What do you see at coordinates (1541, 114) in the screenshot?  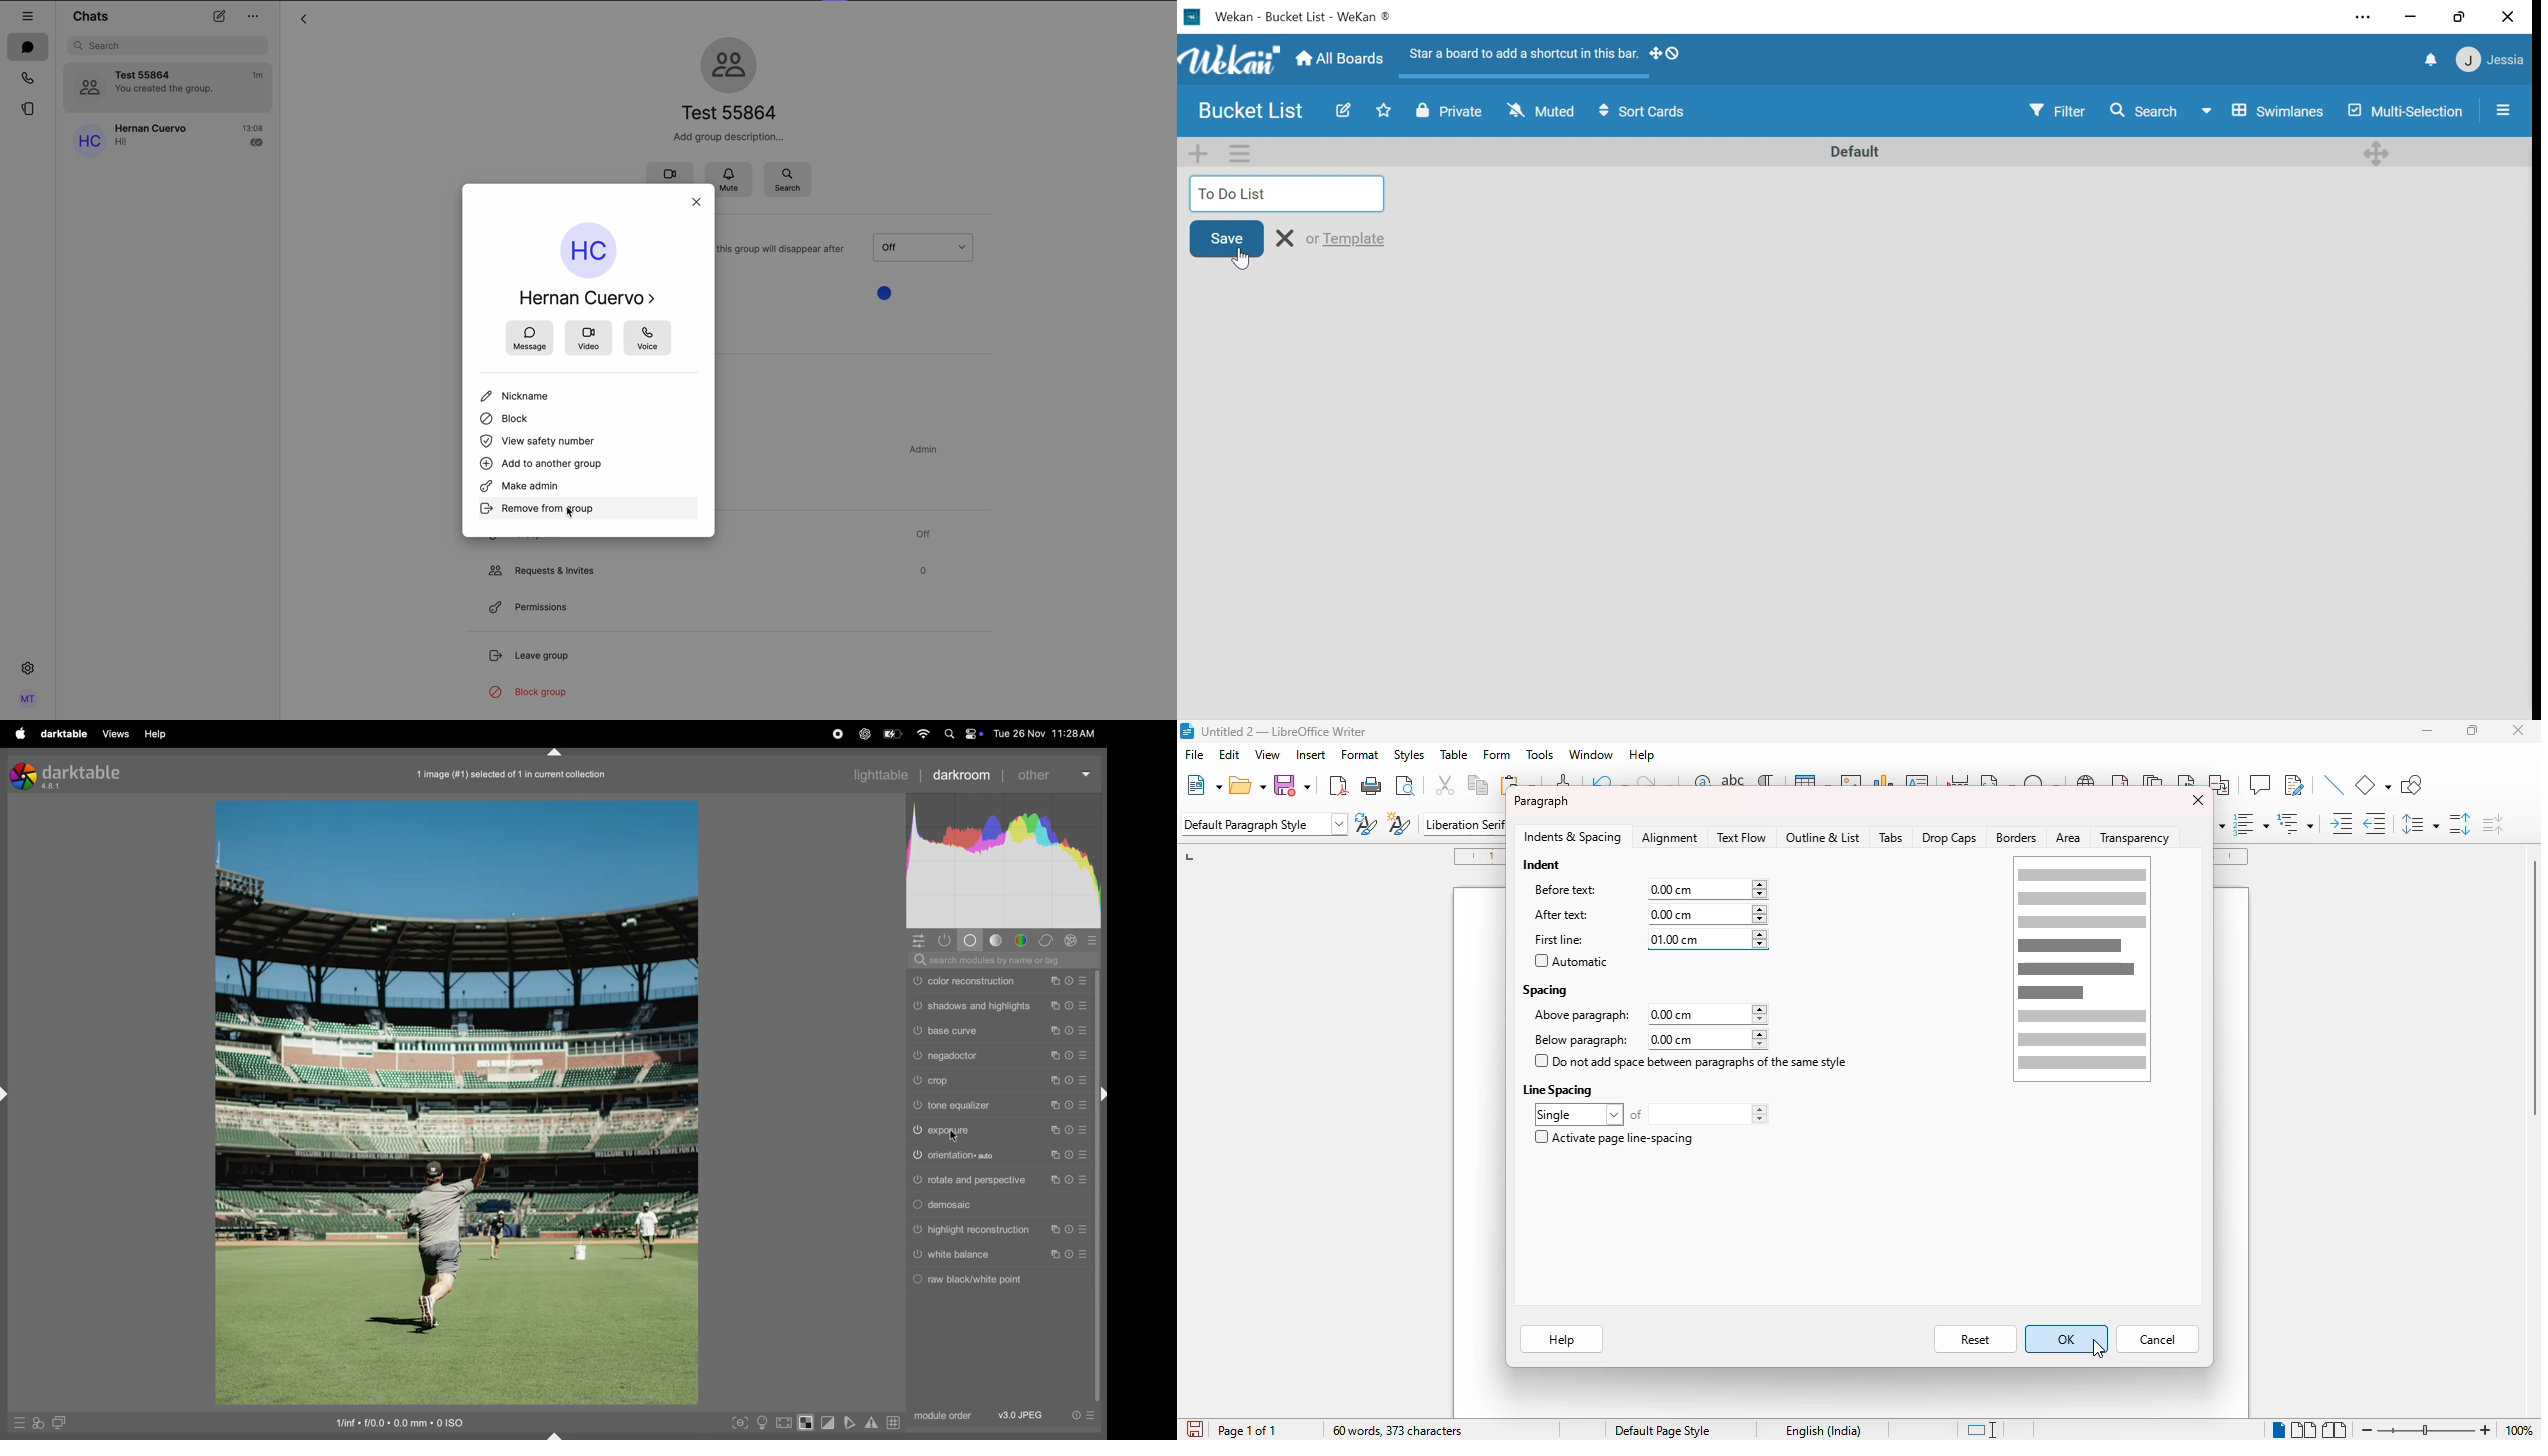 I see `(un)mute` at bounding box center [1541, 114].